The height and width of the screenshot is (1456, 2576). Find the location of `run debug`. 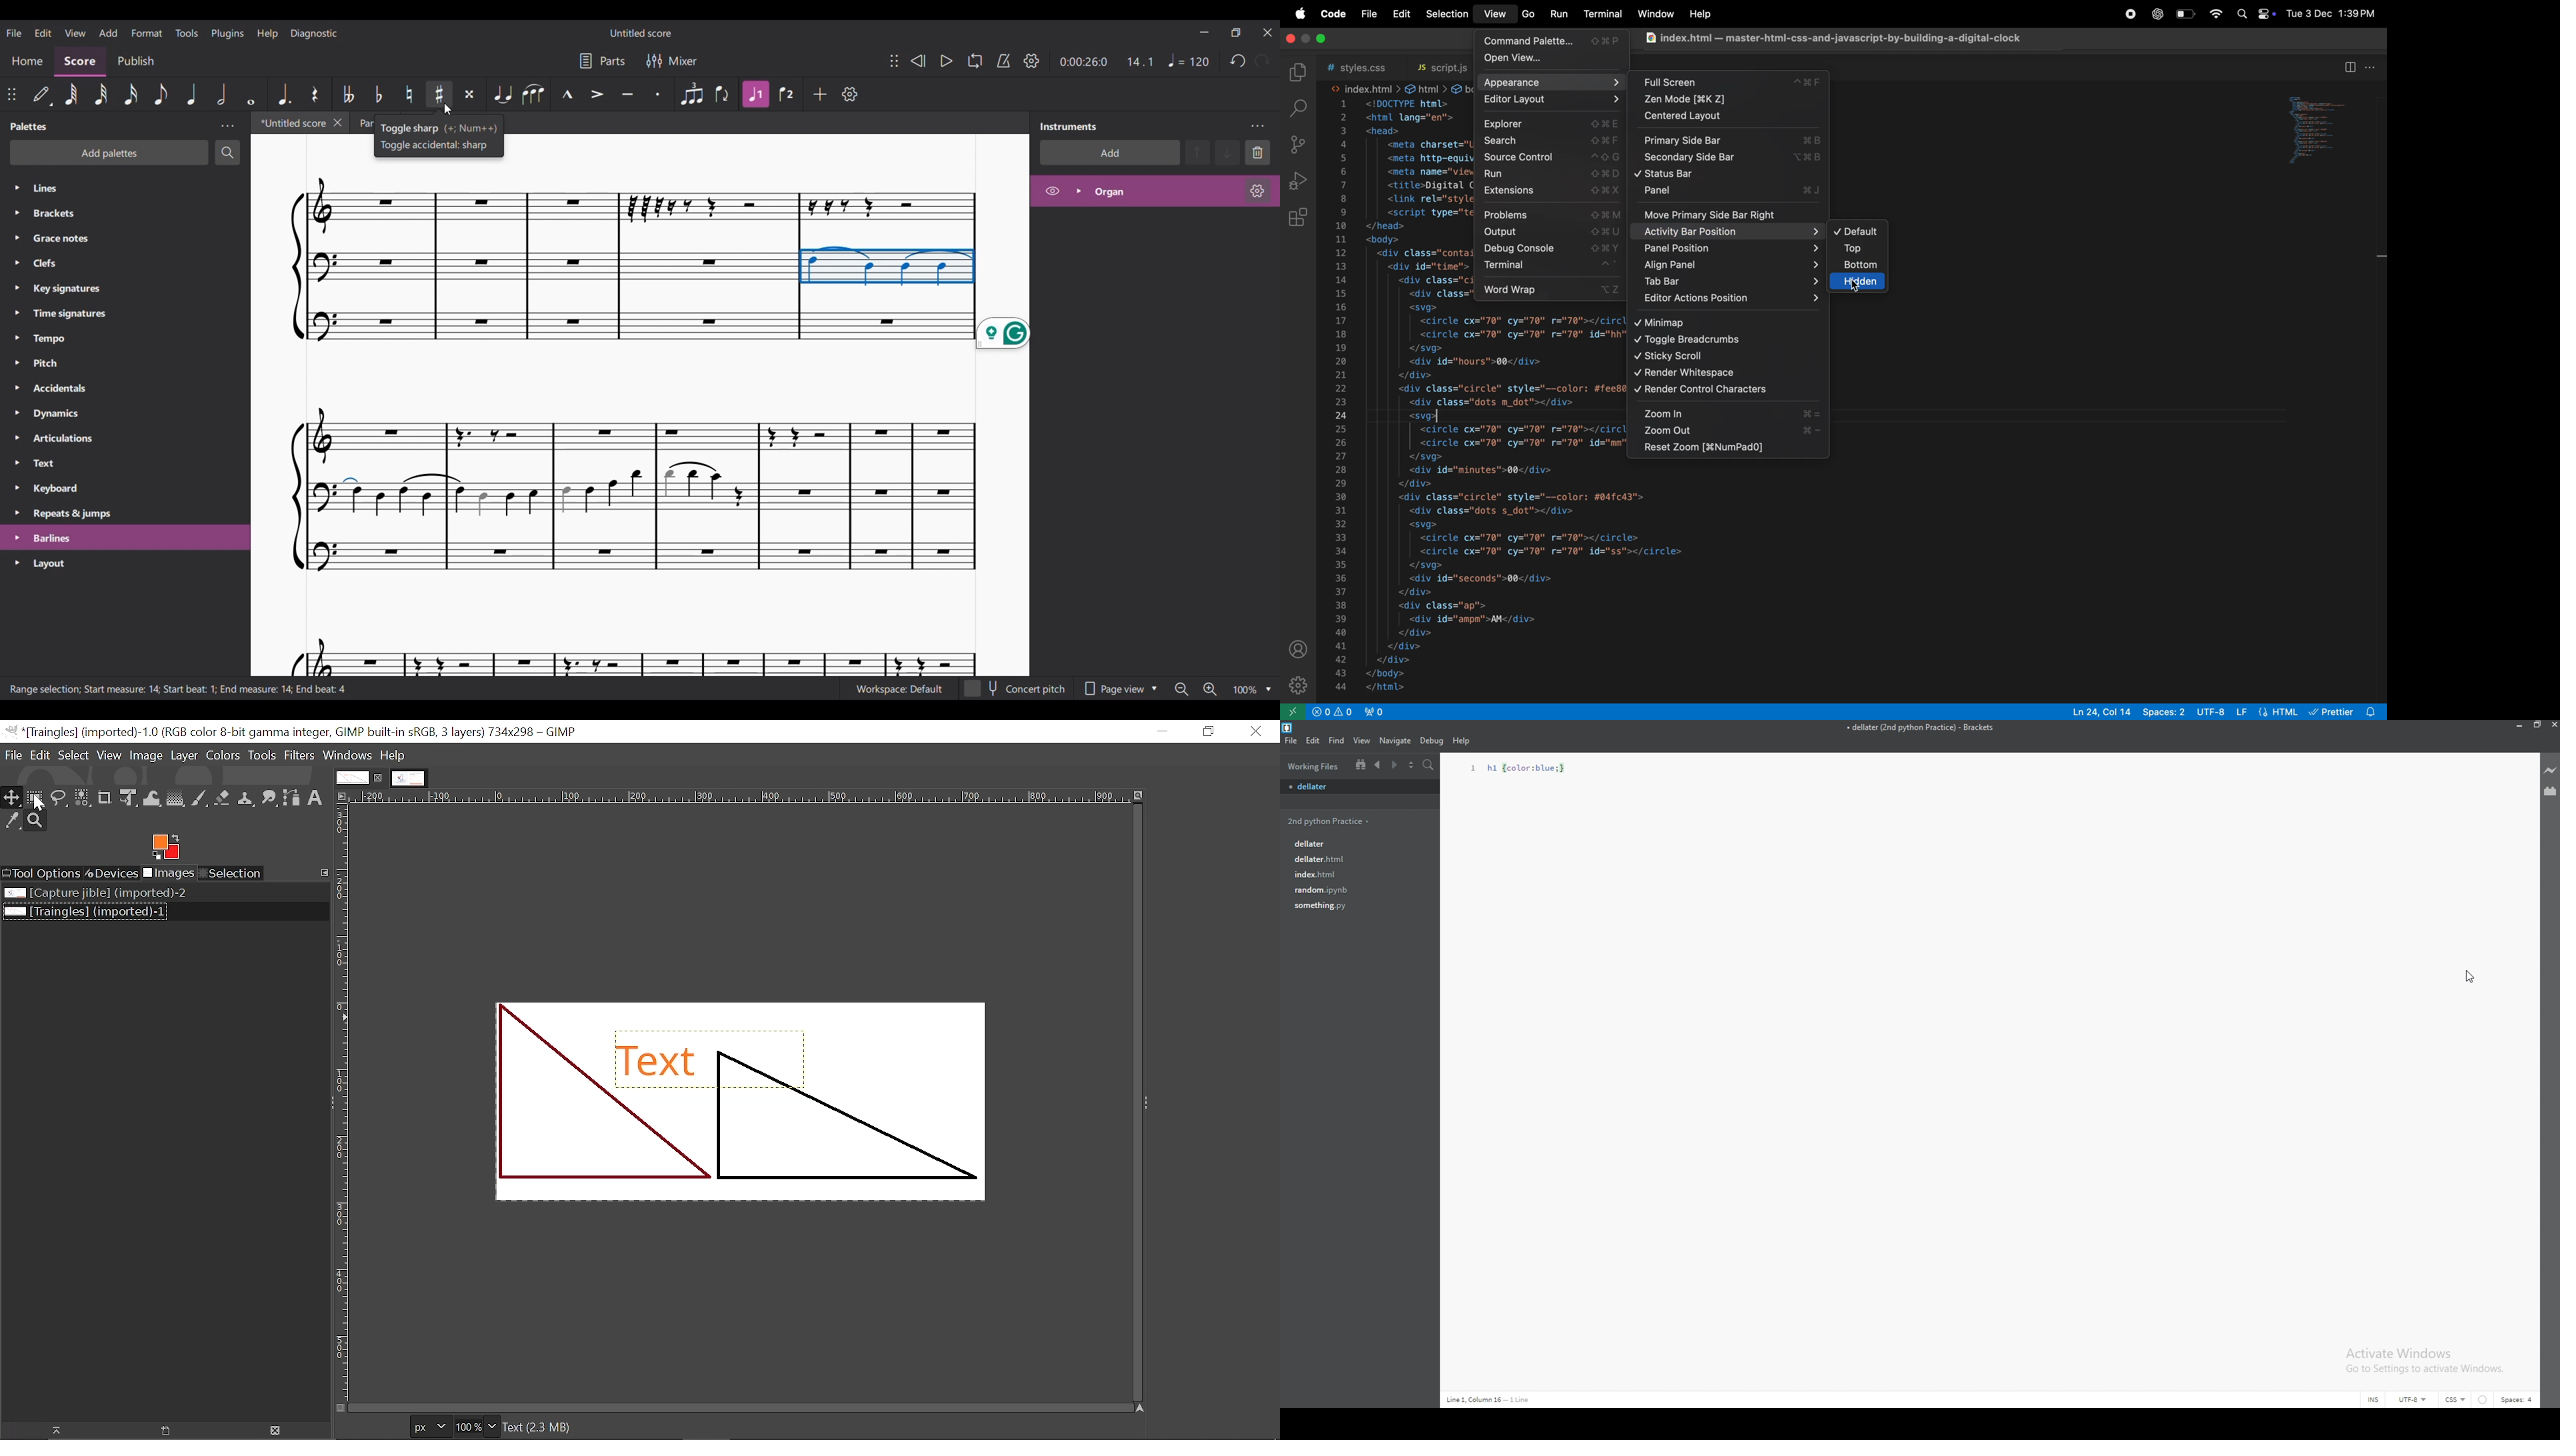

run debug is located at coordinates (1299, 181).